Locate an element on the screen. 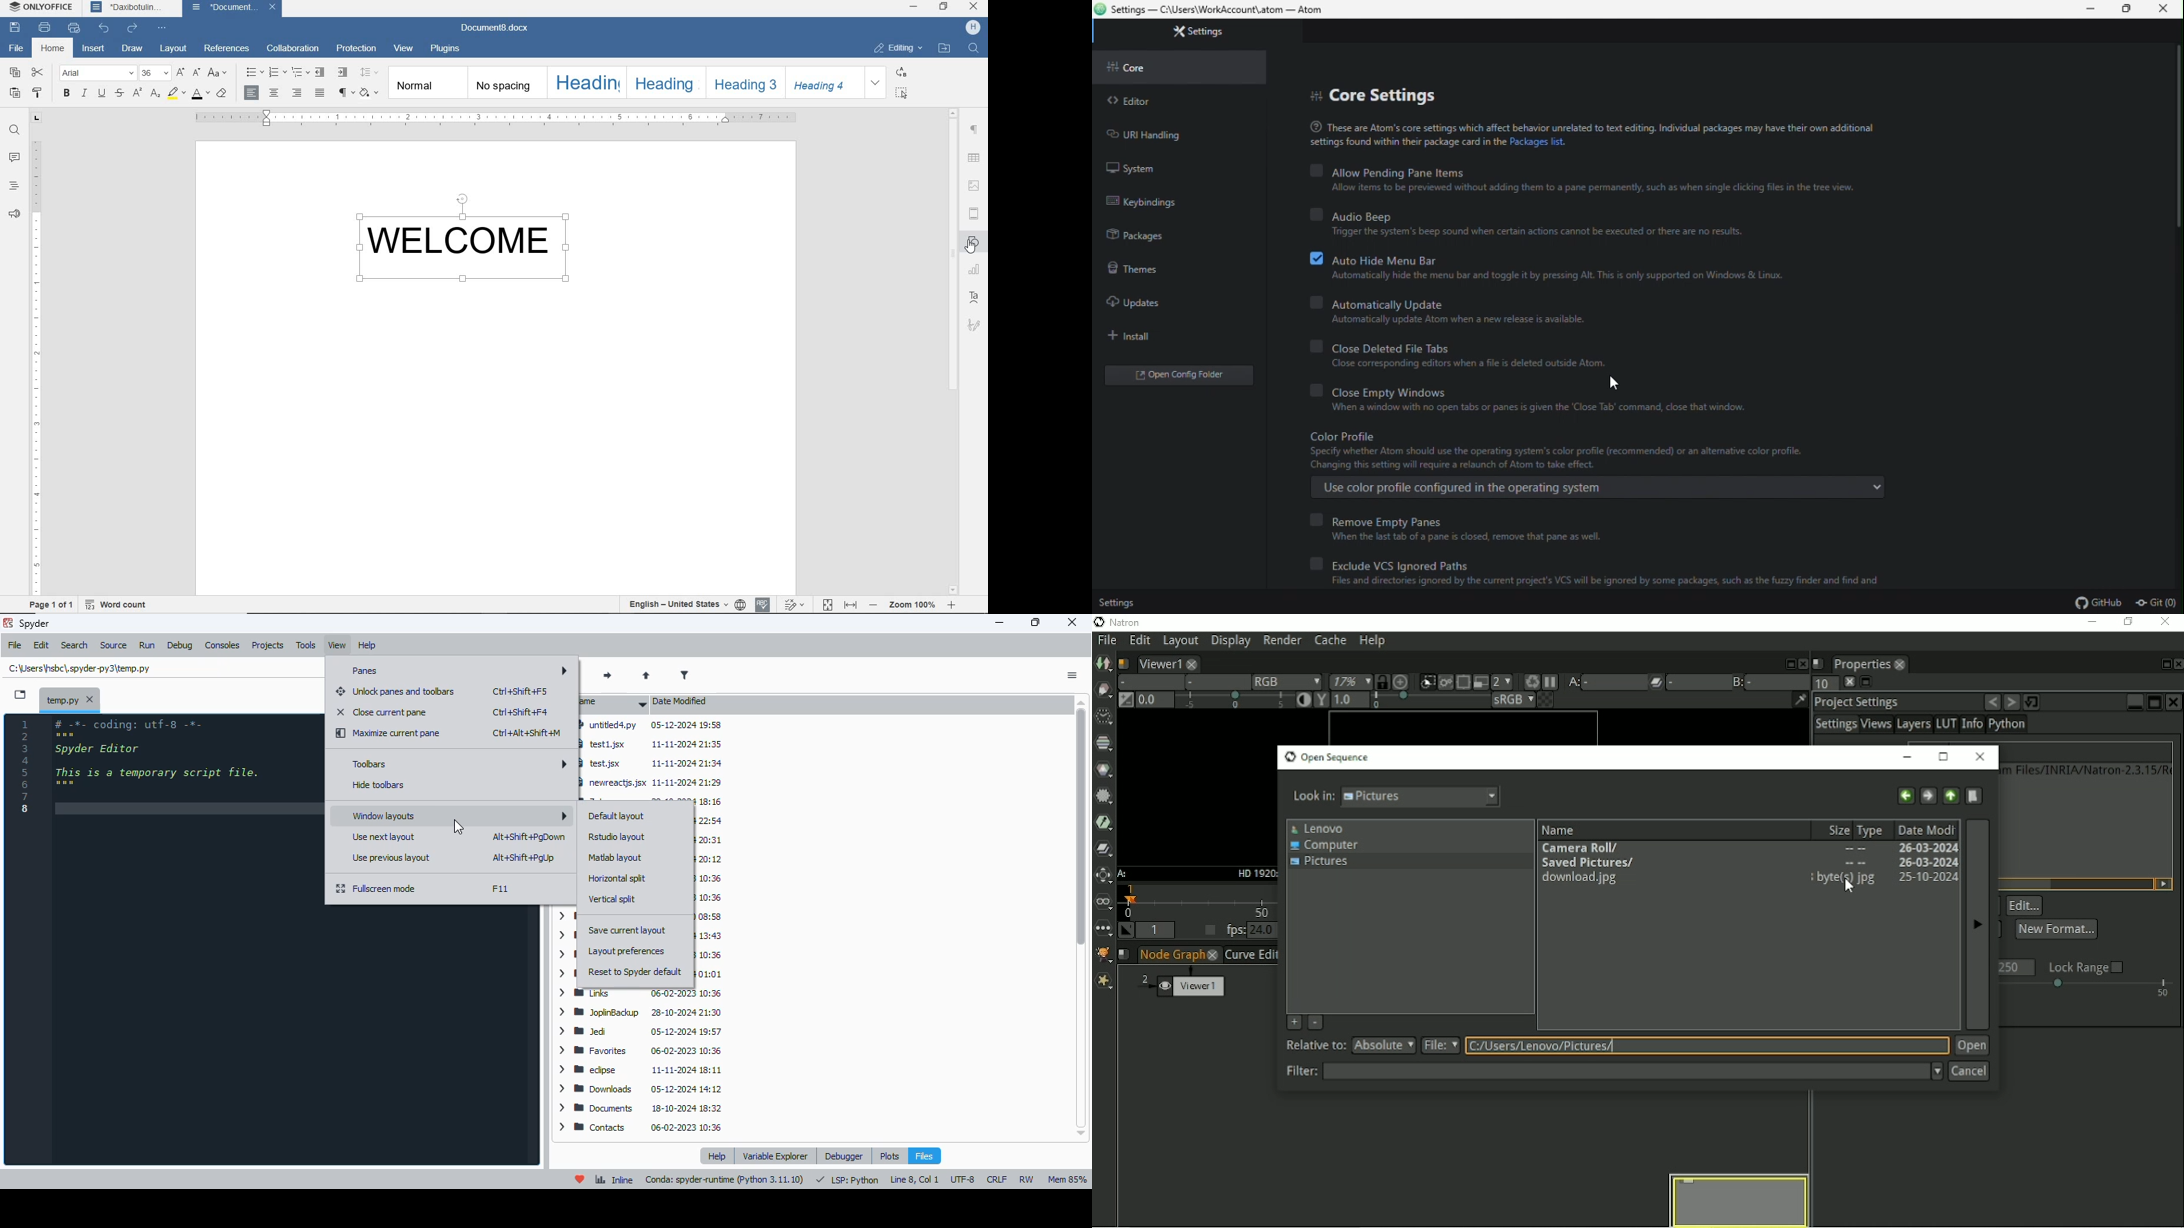 This screenshot has width=2184, height=1232. FIT TO WIDTH is located at coordinates (852, 605).